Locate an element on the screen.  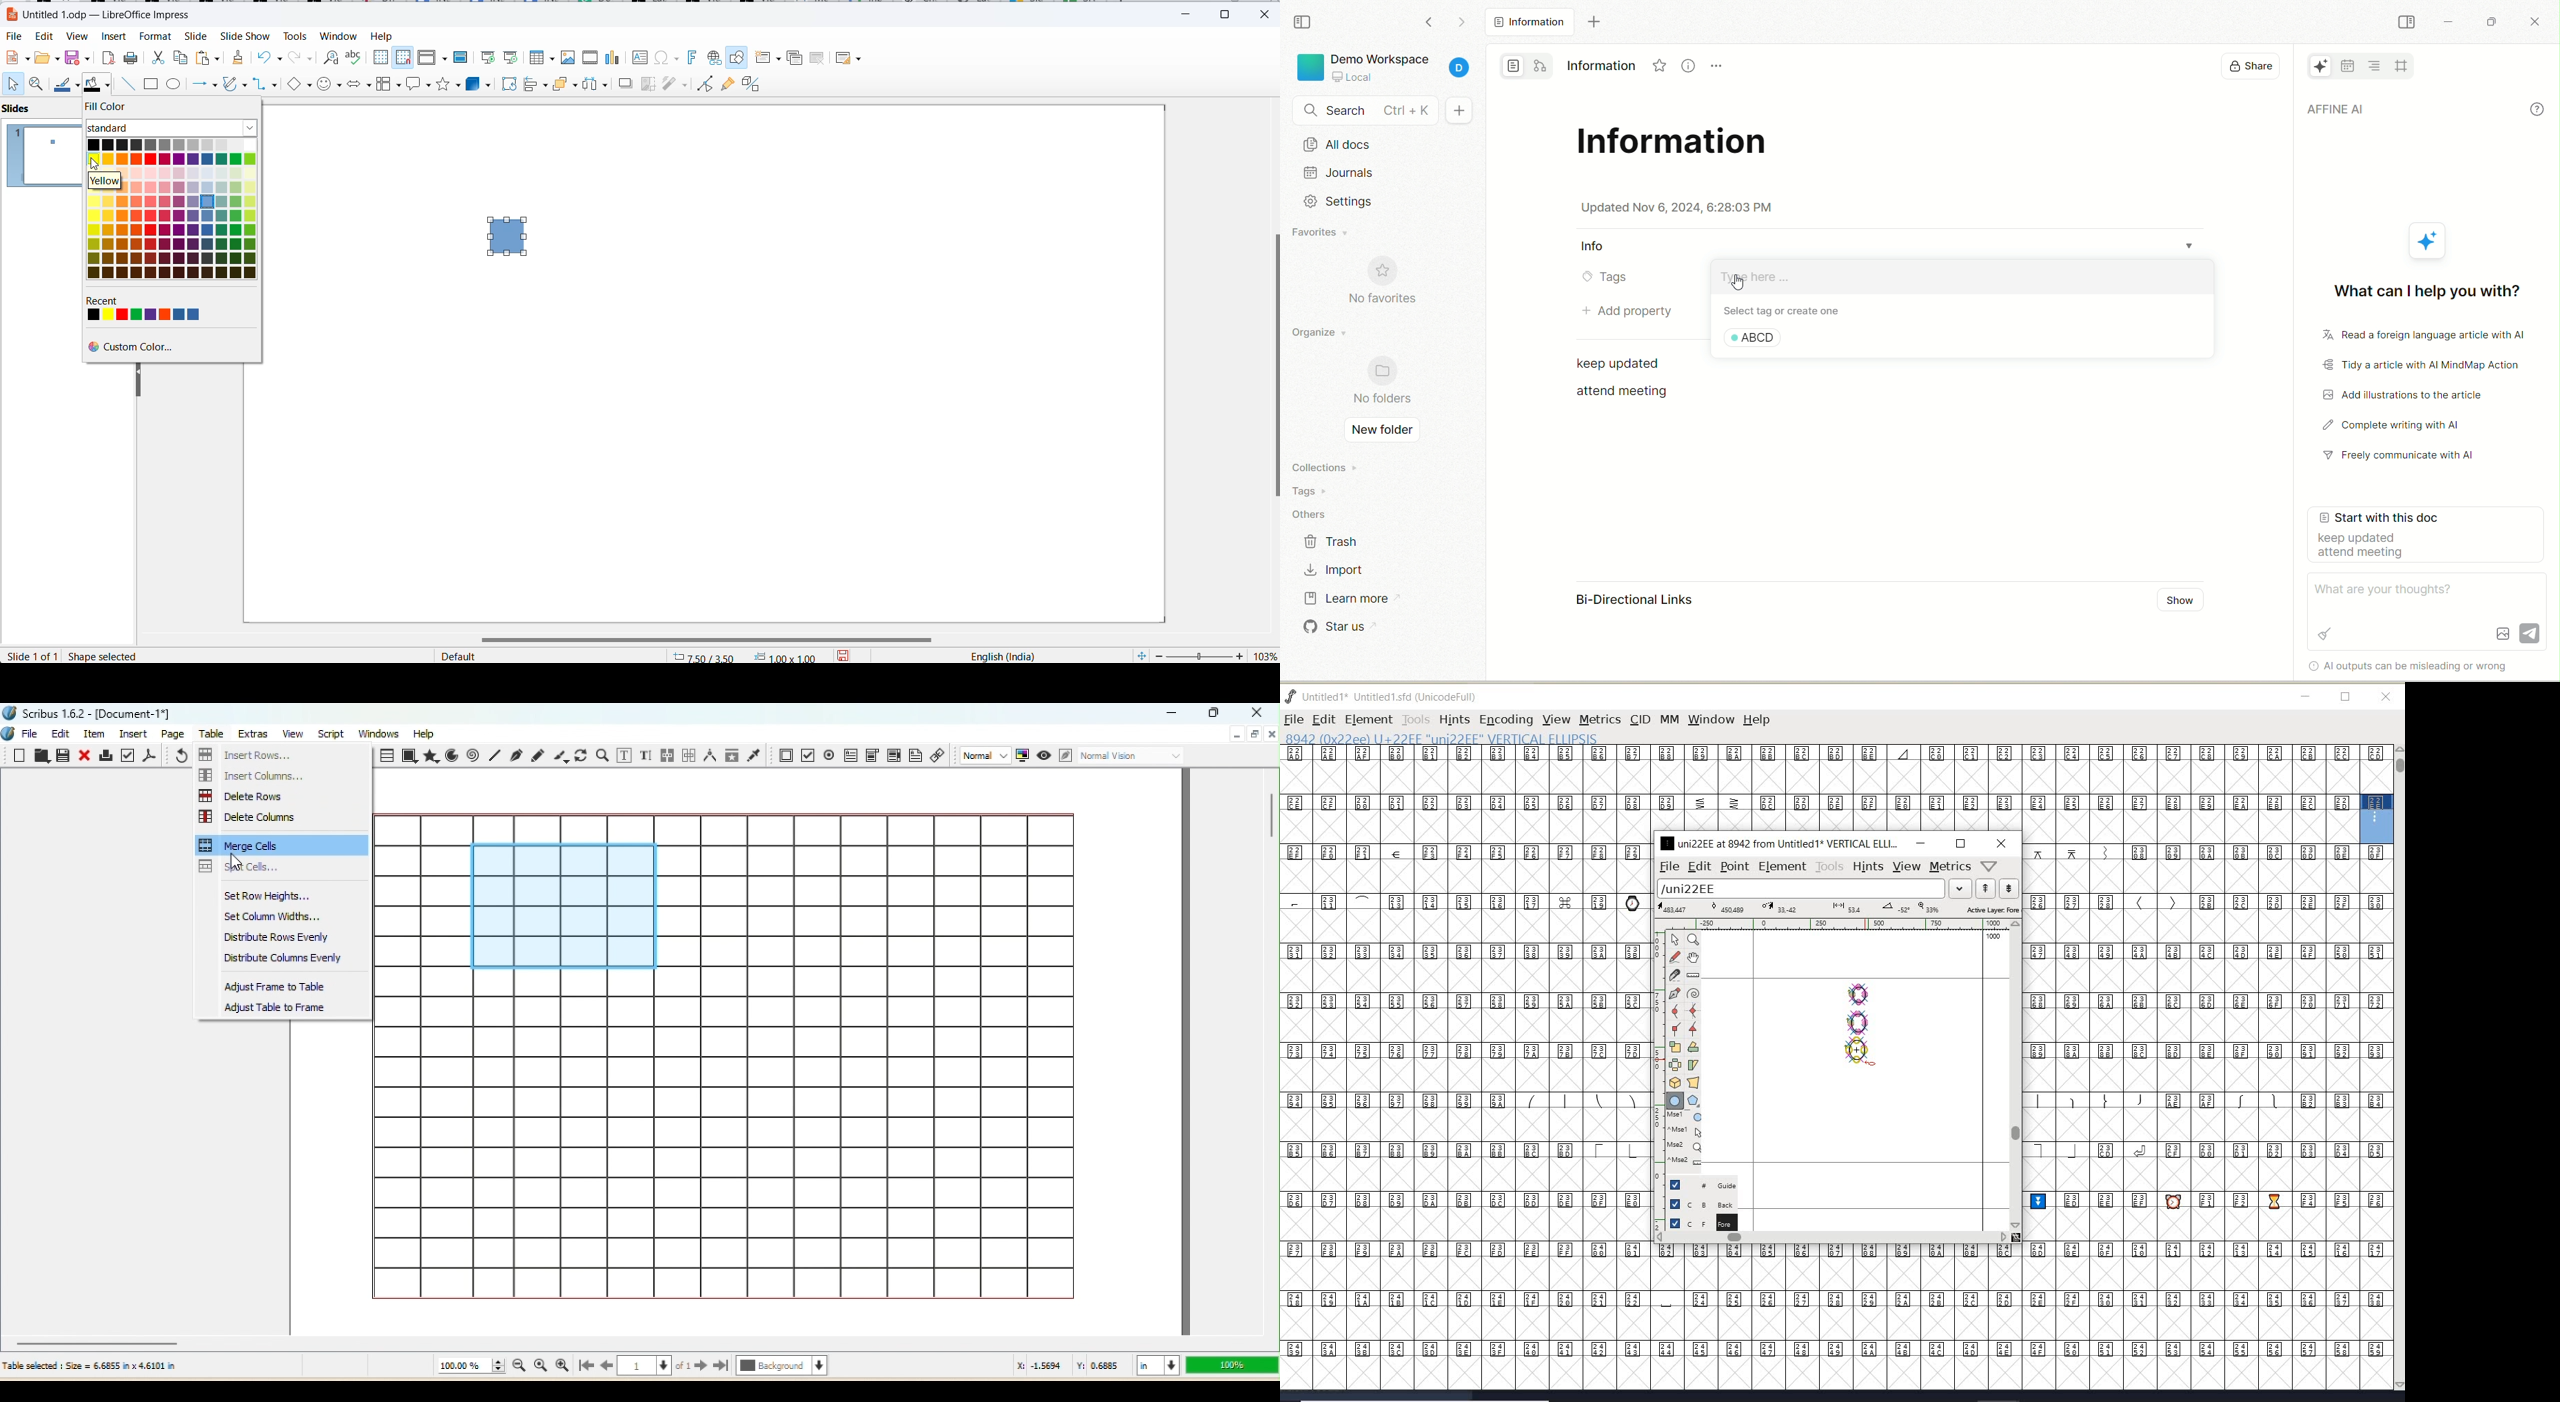
GLYPHY CHARACTERS & NUMBERS is located at coordinates (2210, 1116).